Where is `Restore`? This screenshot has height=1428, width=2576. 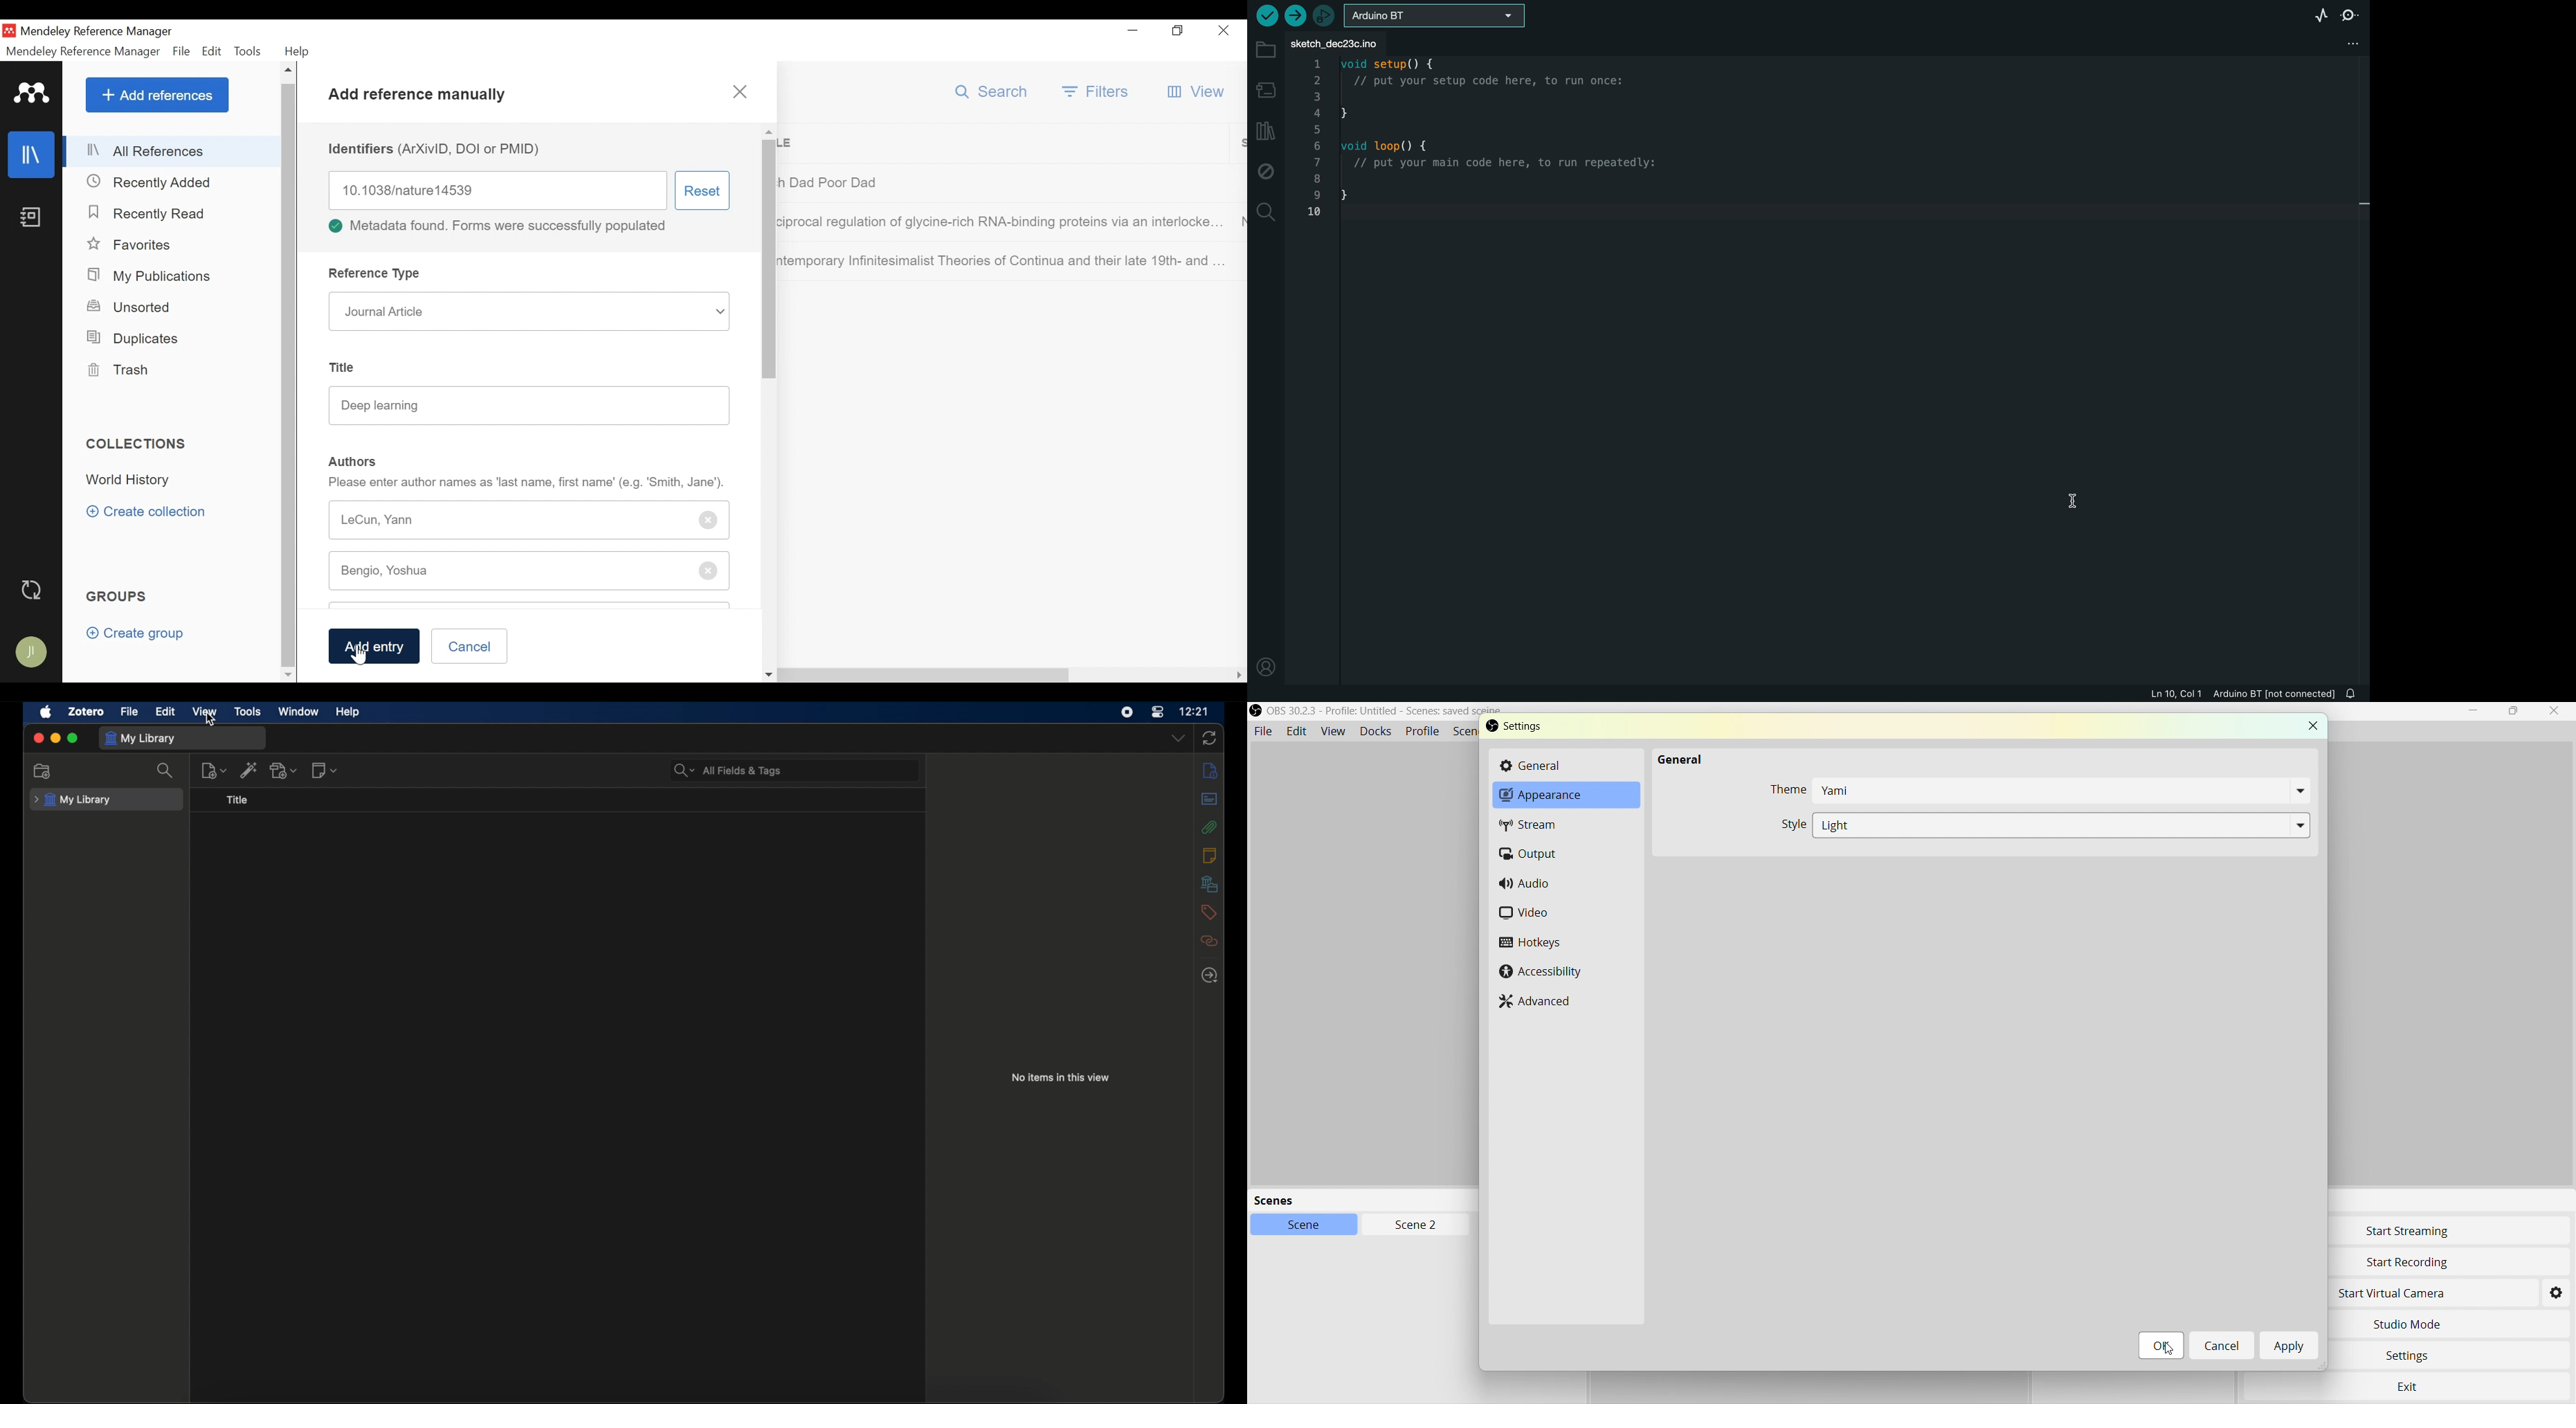 Restore is located at coordinates (1178, 32).